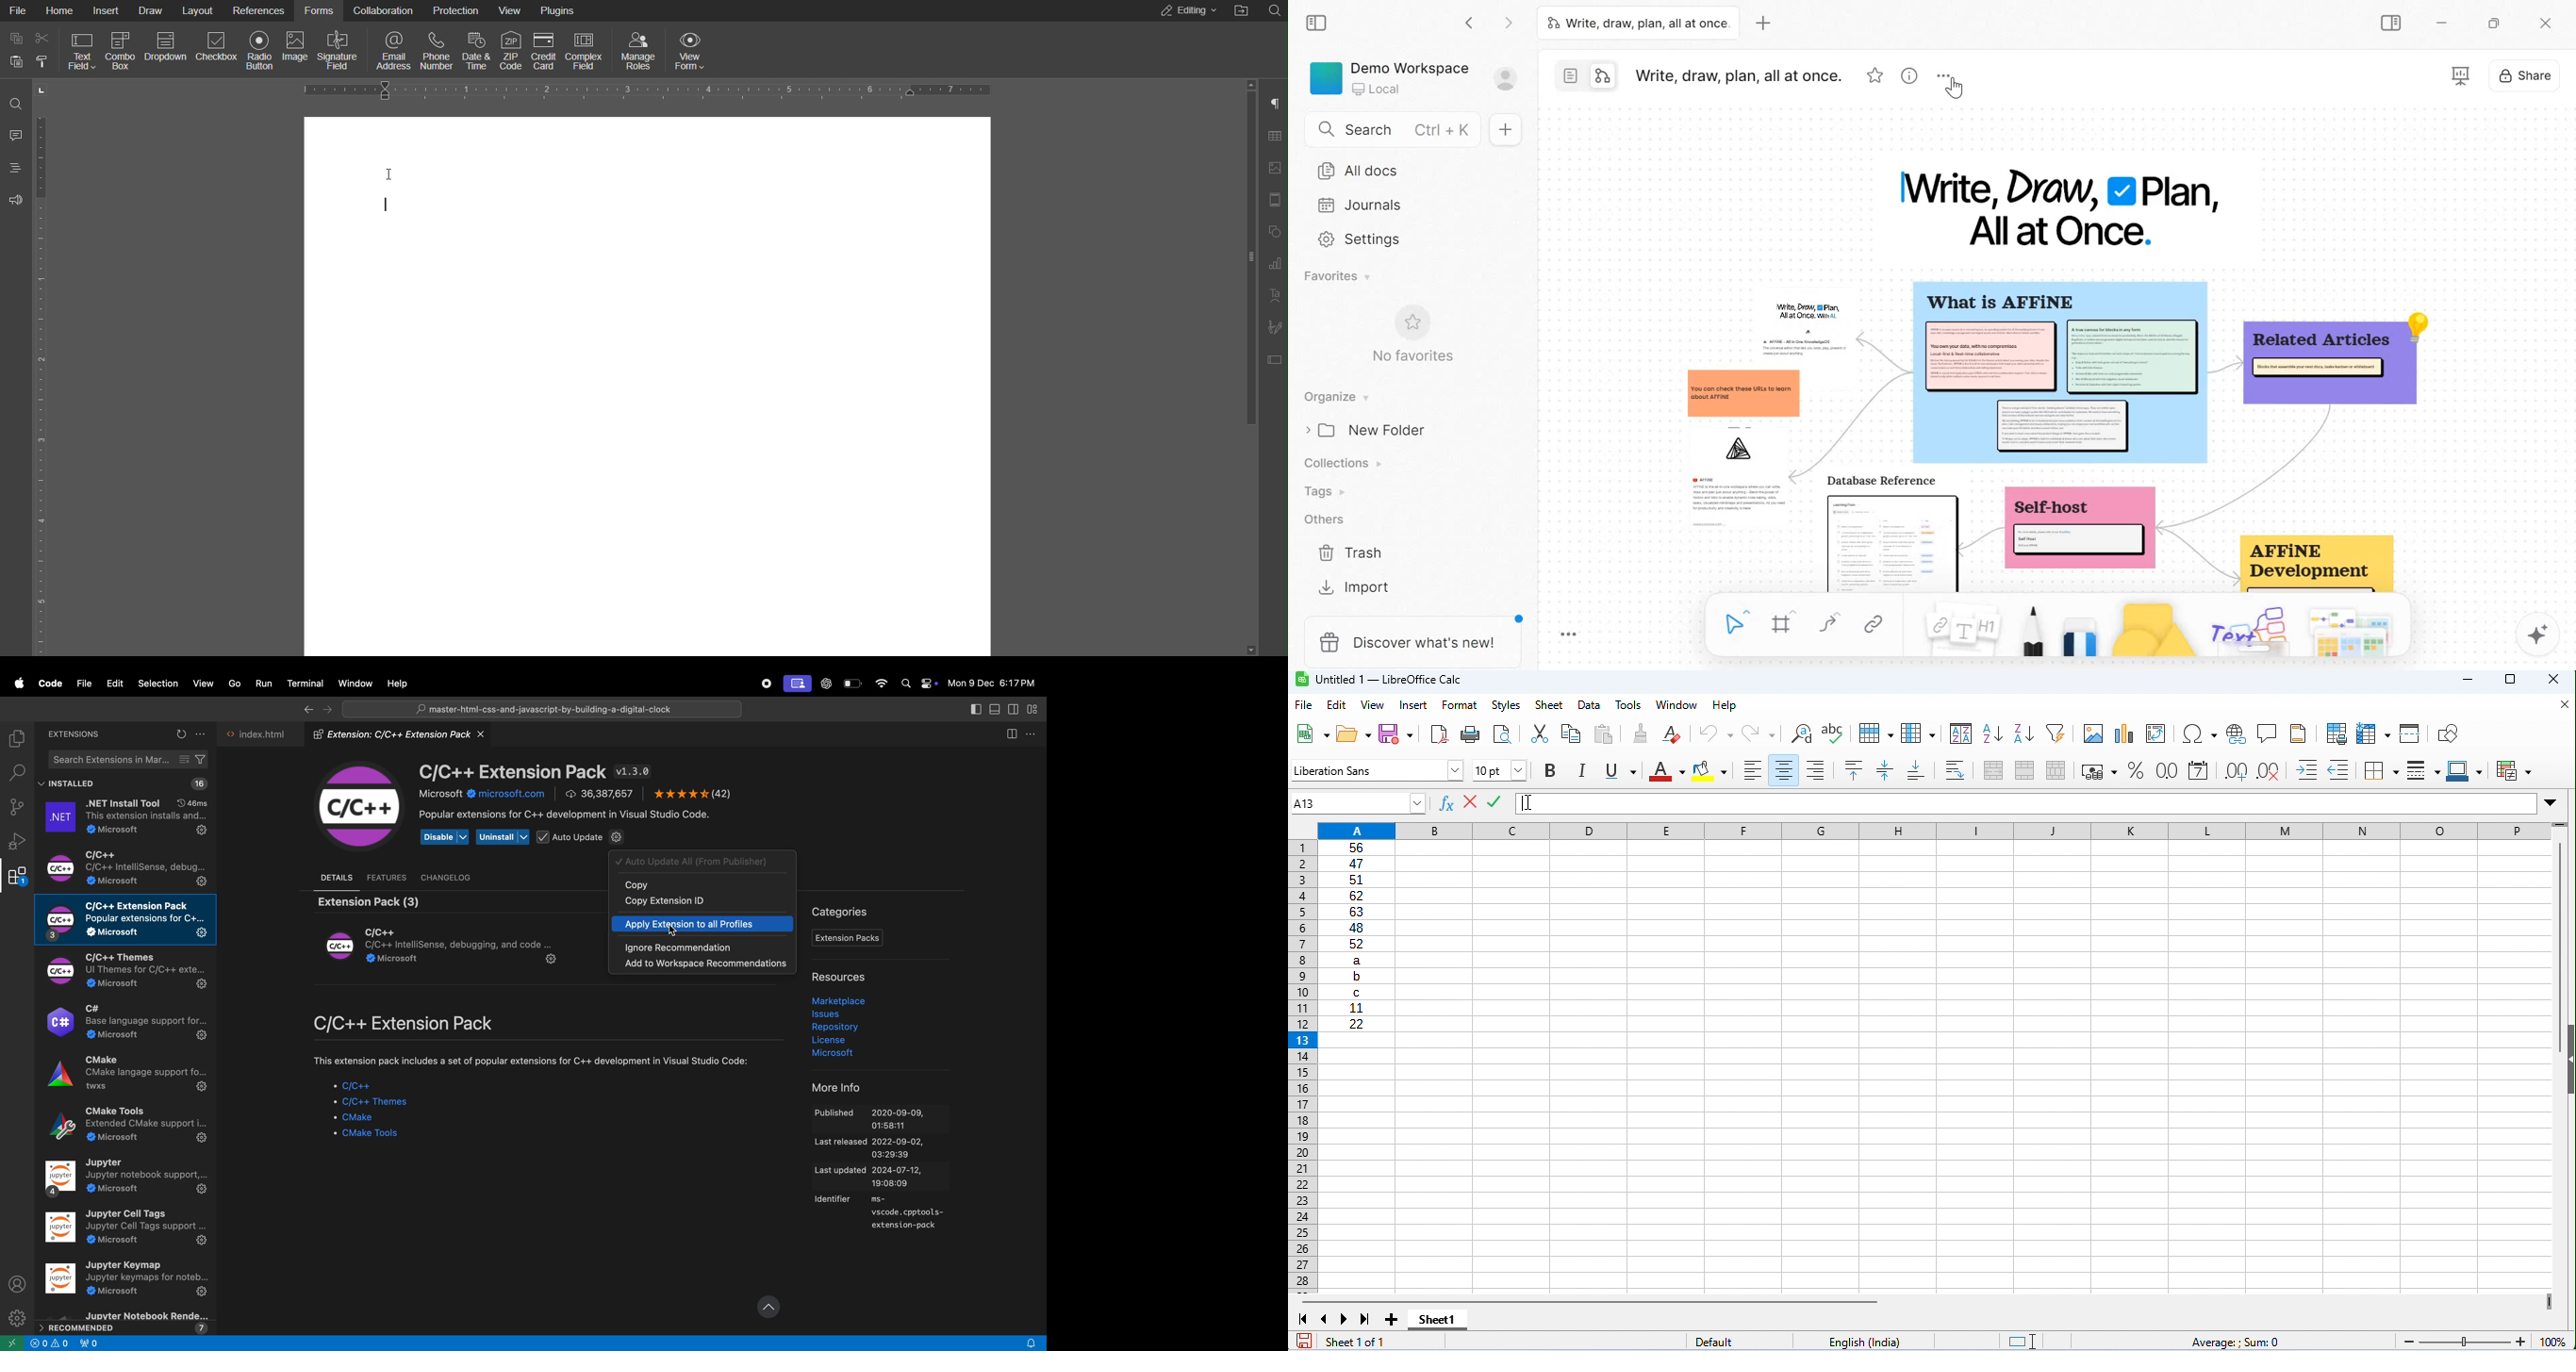 The height and width of the screenshot is (1372, 2576). I want to click on View, so click(204, 683).